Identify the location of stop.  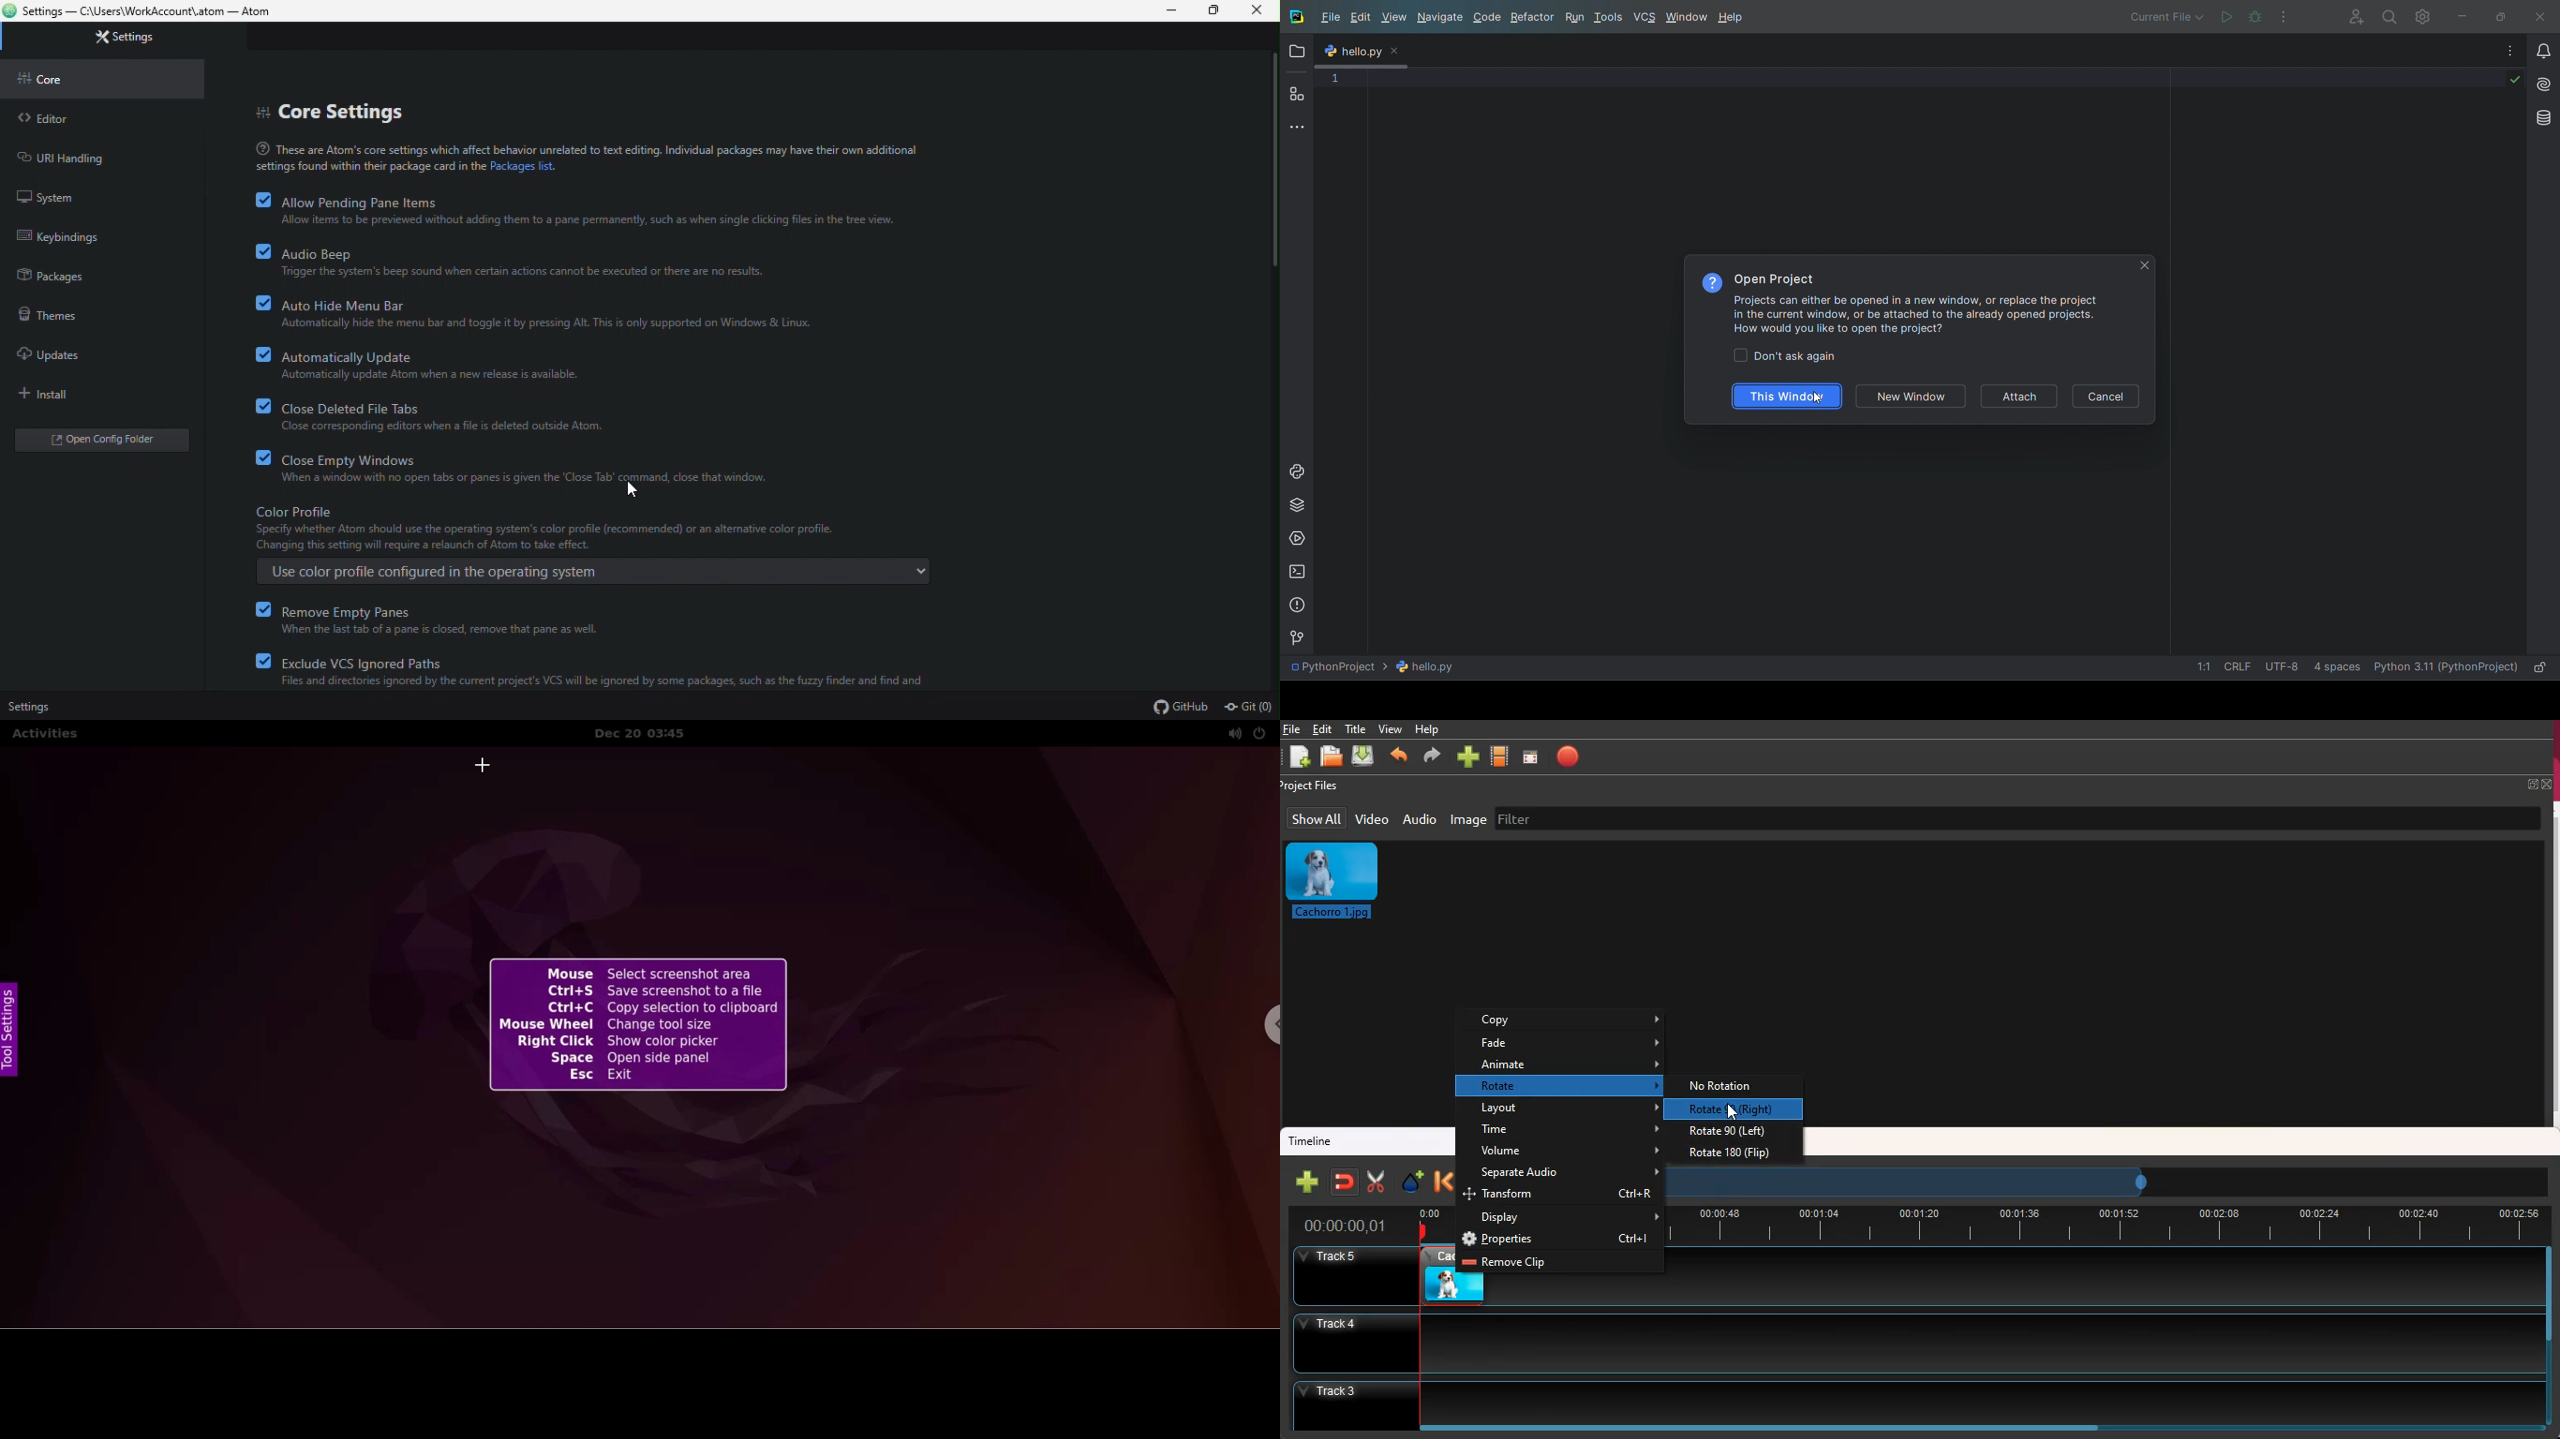
(1572, 760).